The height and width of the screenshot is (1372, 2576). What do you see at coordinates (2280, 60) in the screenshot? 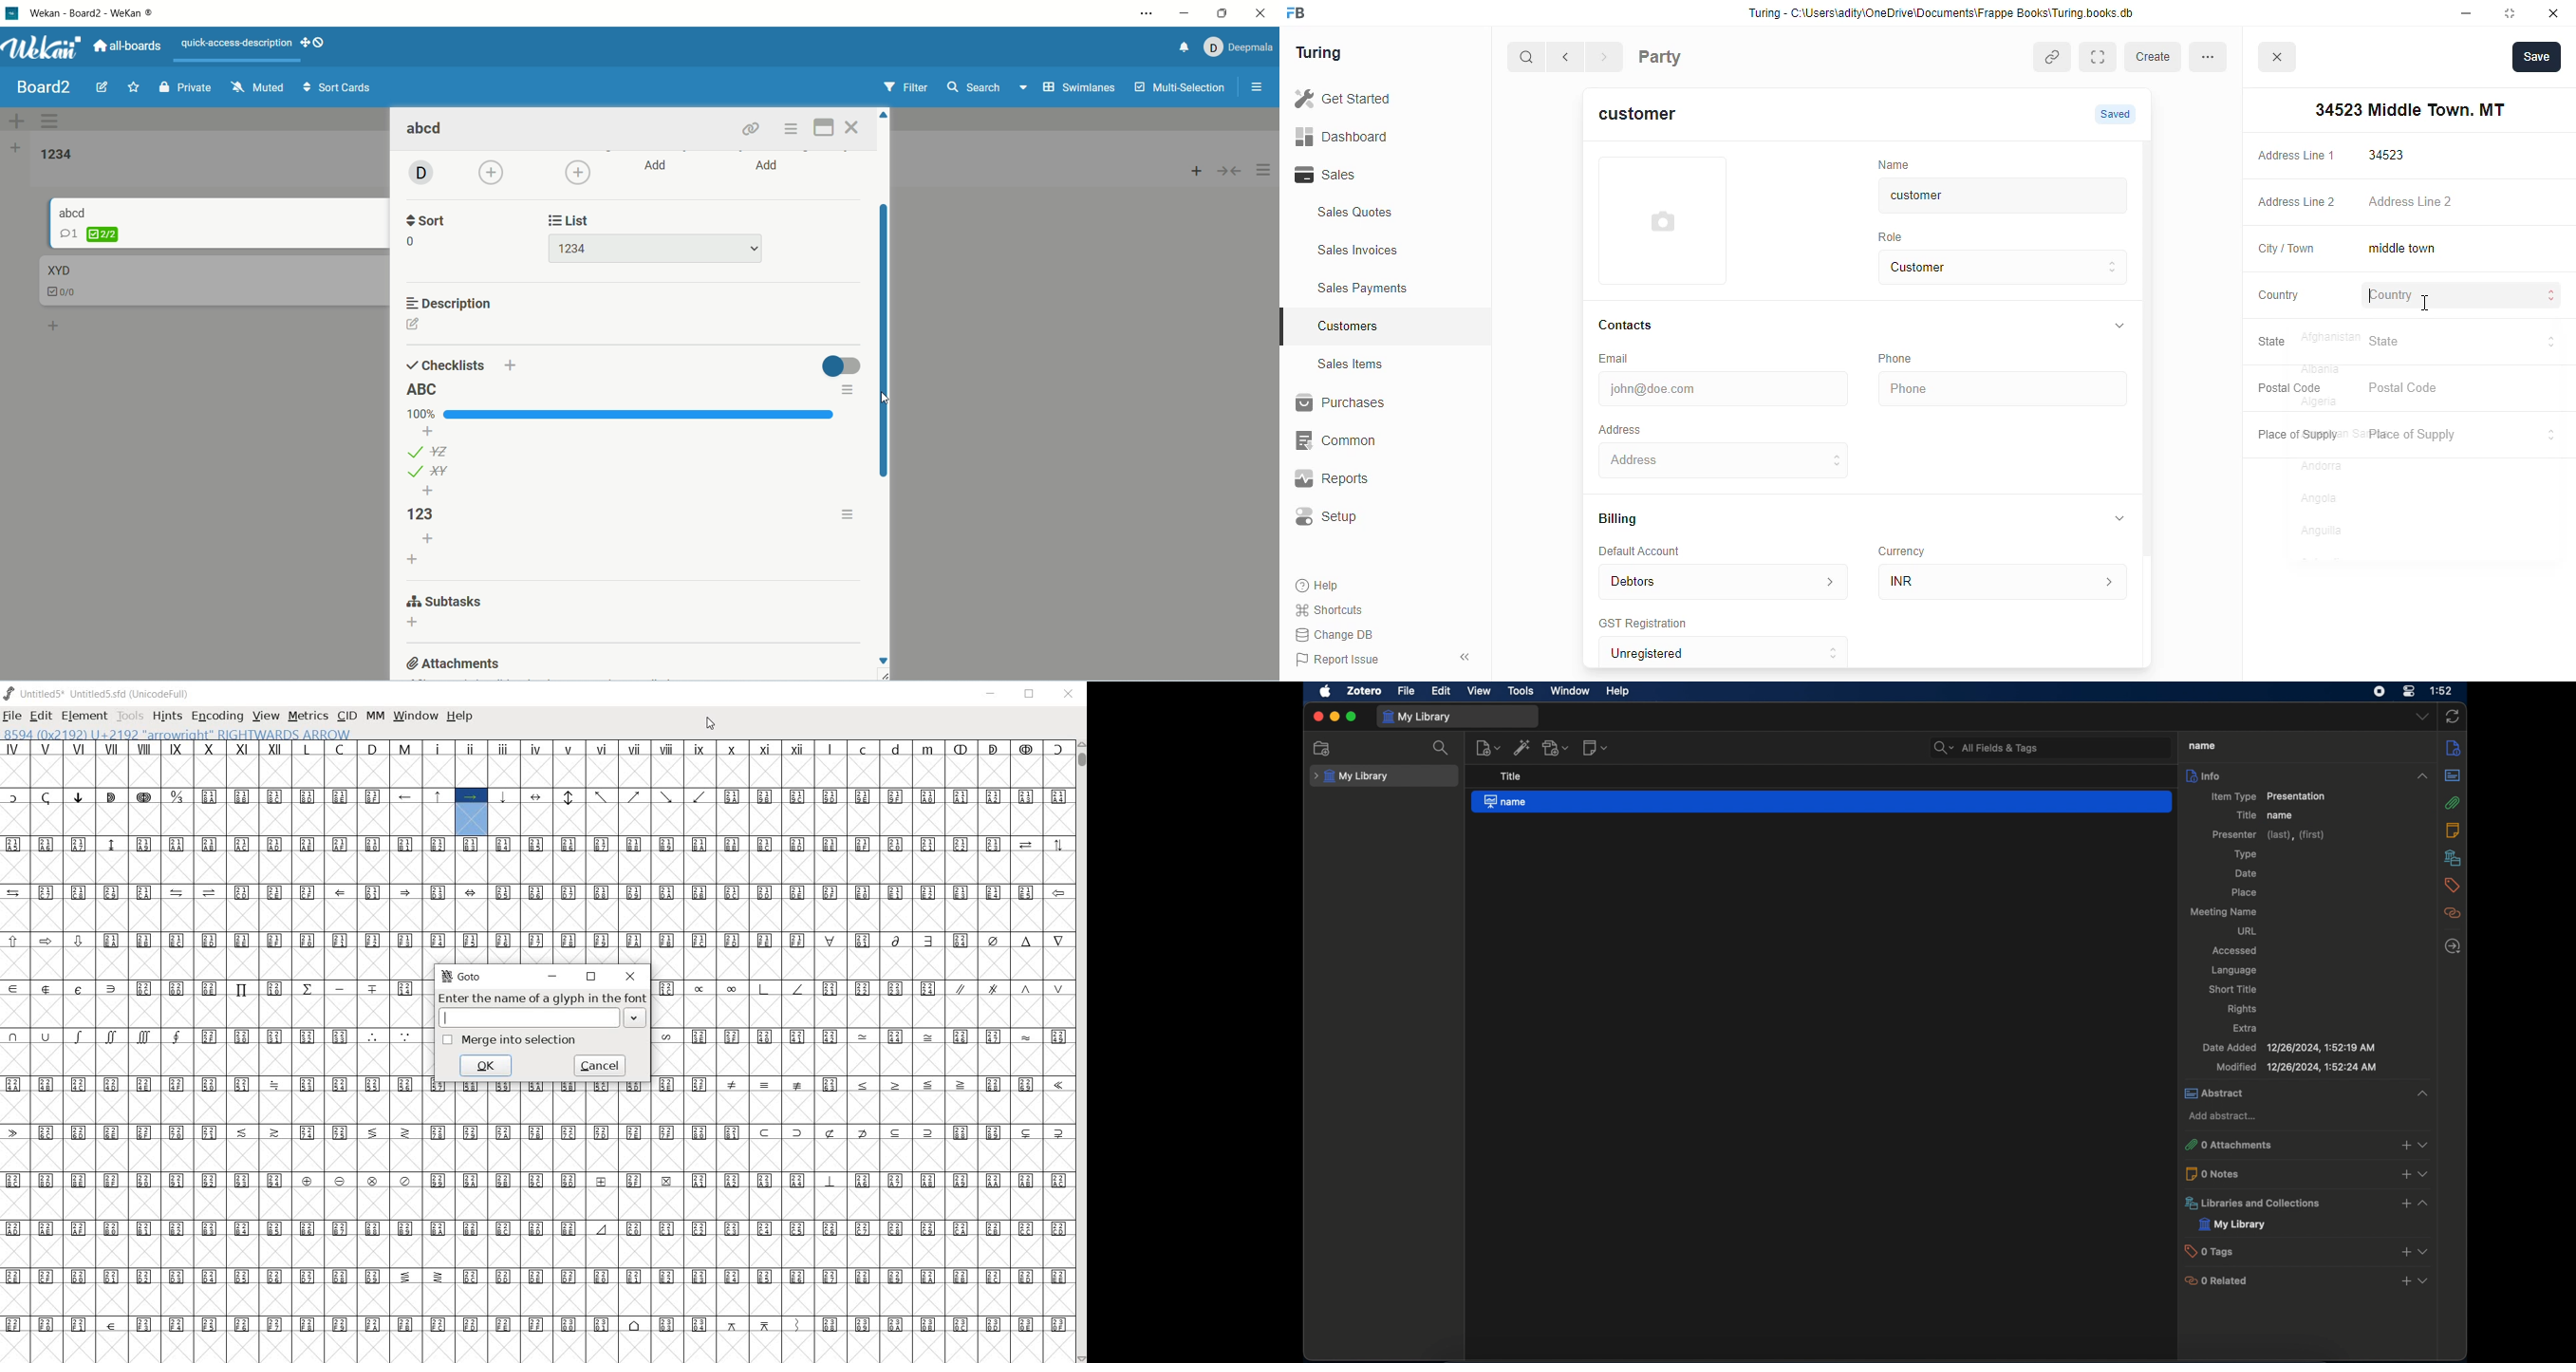
I see `close` at bounding box center [2280, 60].